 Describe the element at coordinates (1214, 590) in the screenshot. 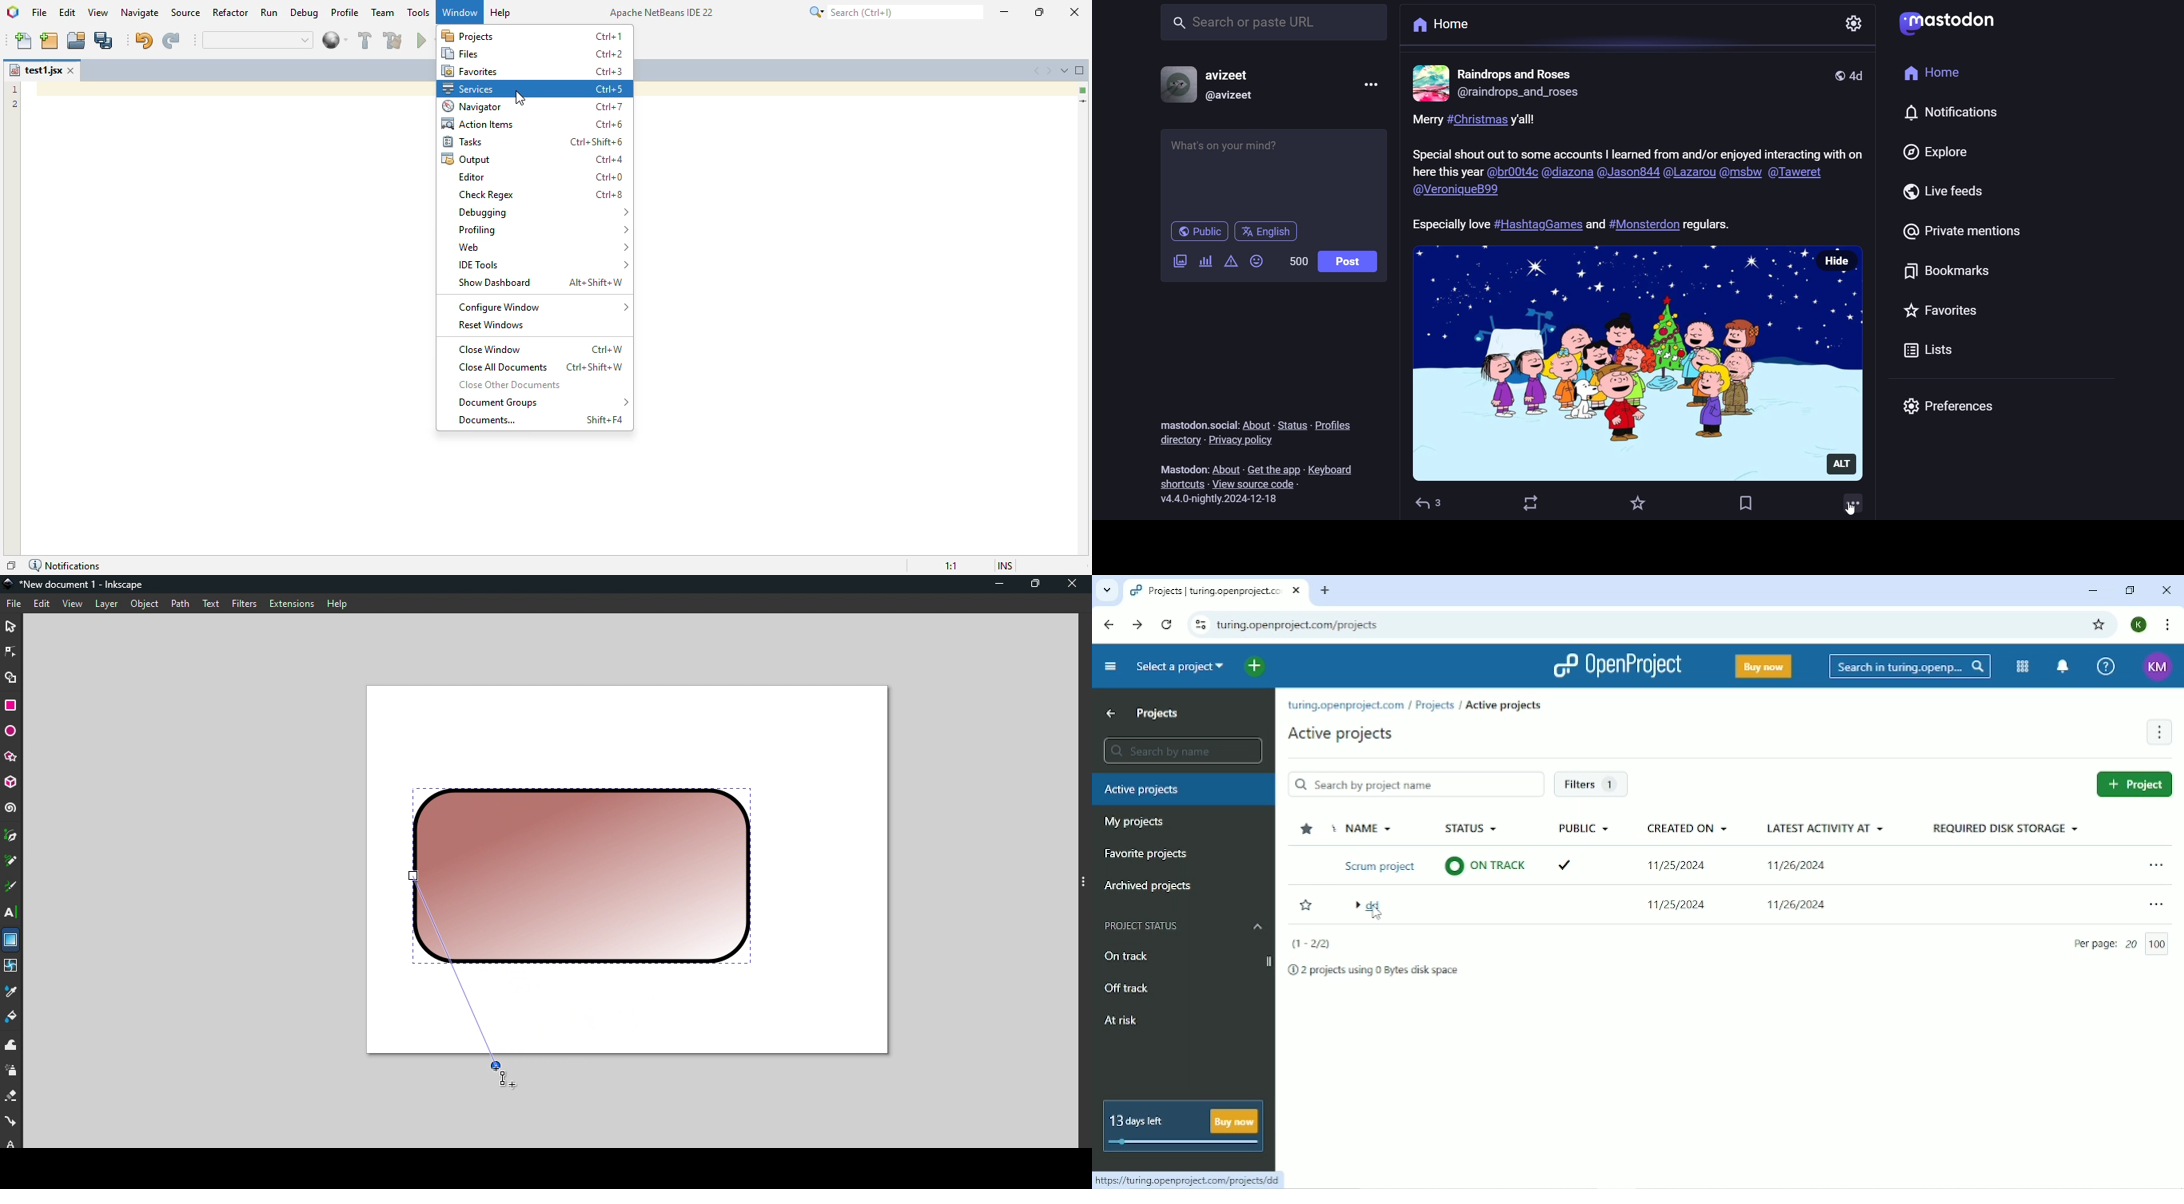

I see `projects|turing.openproject.com` at that location.